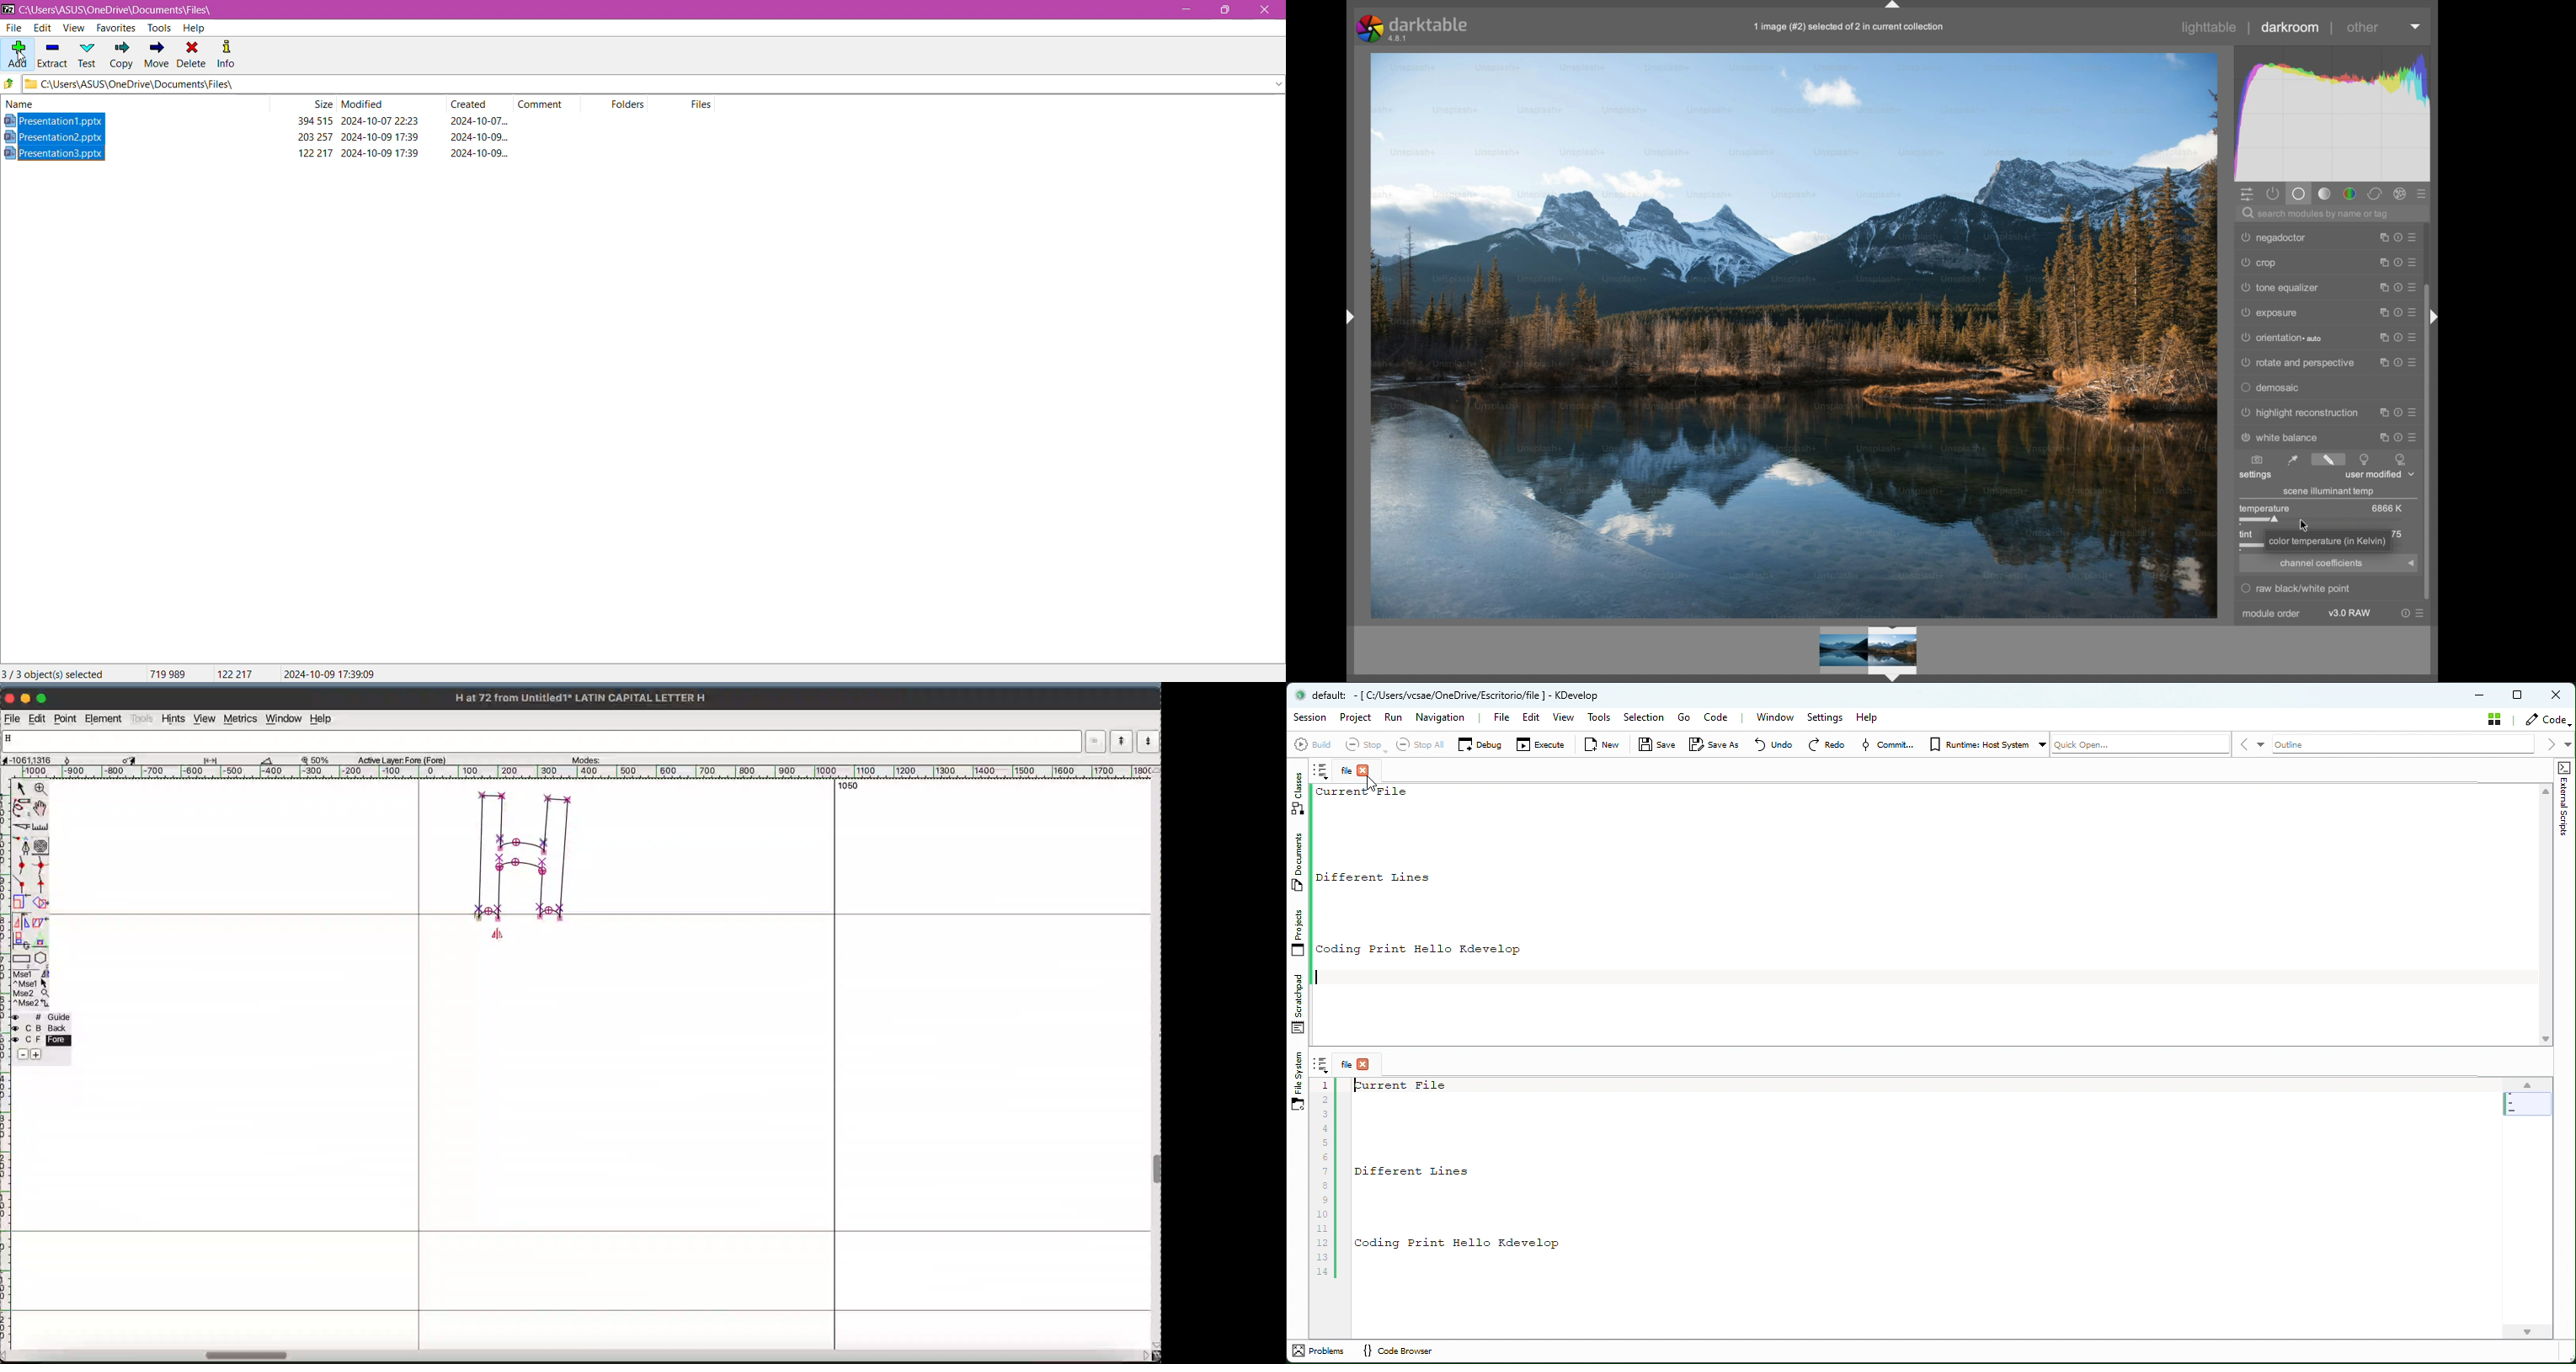 The image size is (2576, 1372). I want to click on Minimize, so click(1185, 10).